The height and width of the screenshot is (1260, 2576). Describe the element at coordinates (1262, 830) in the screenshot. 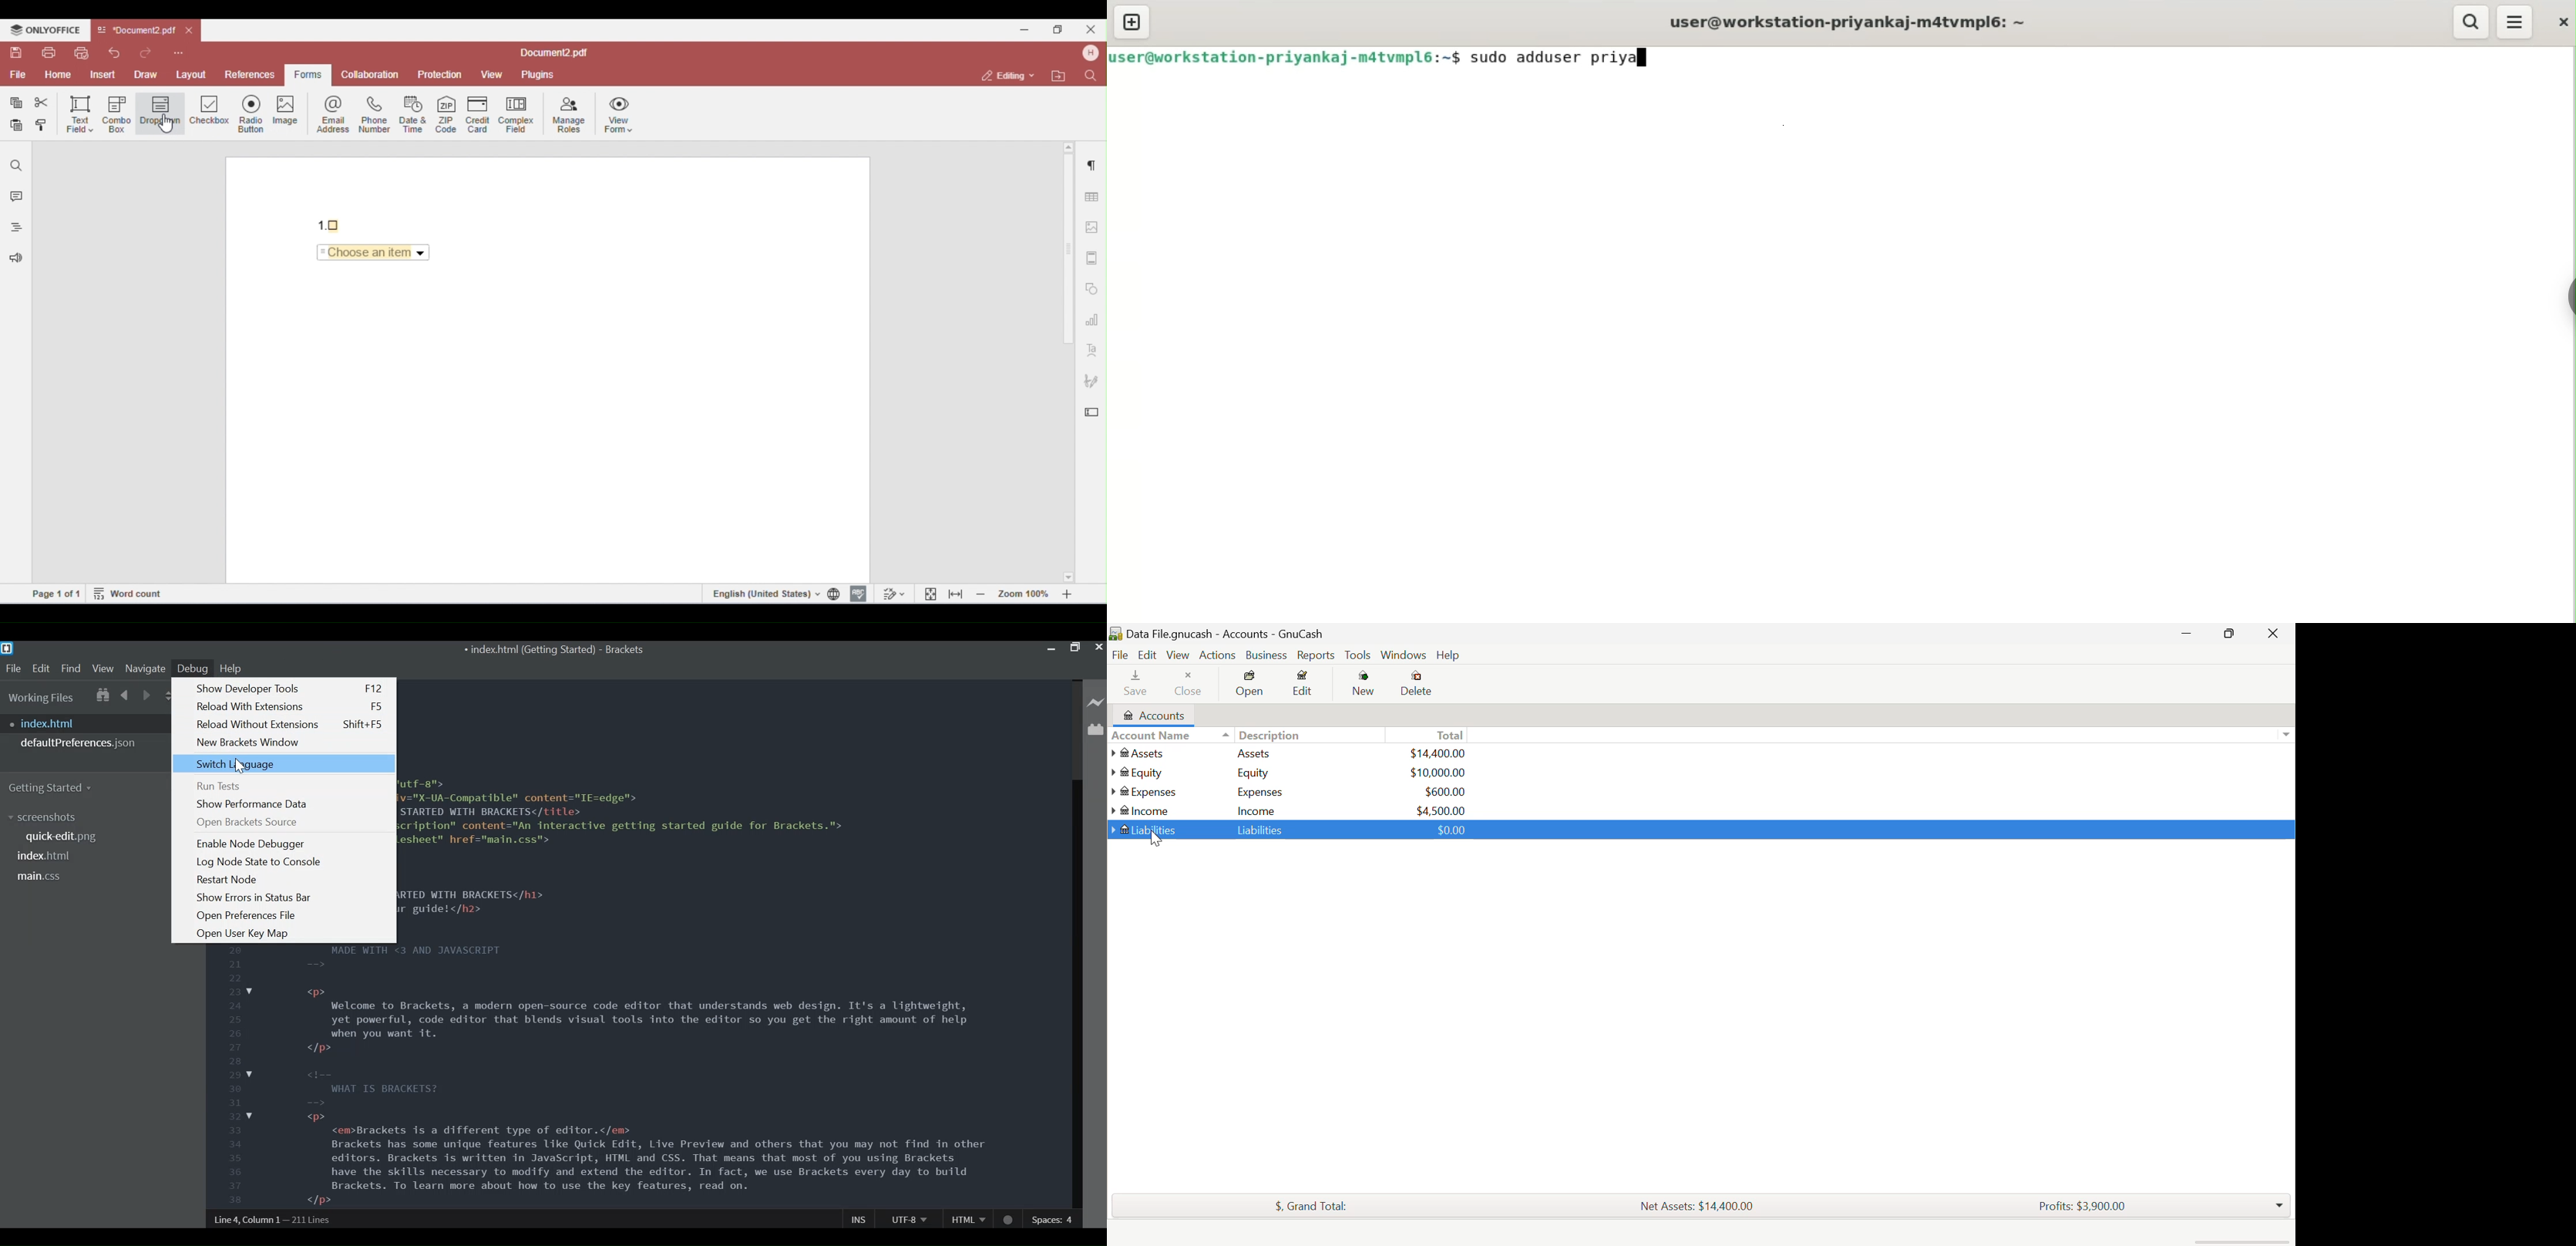

I see `Liabilities` at that location.